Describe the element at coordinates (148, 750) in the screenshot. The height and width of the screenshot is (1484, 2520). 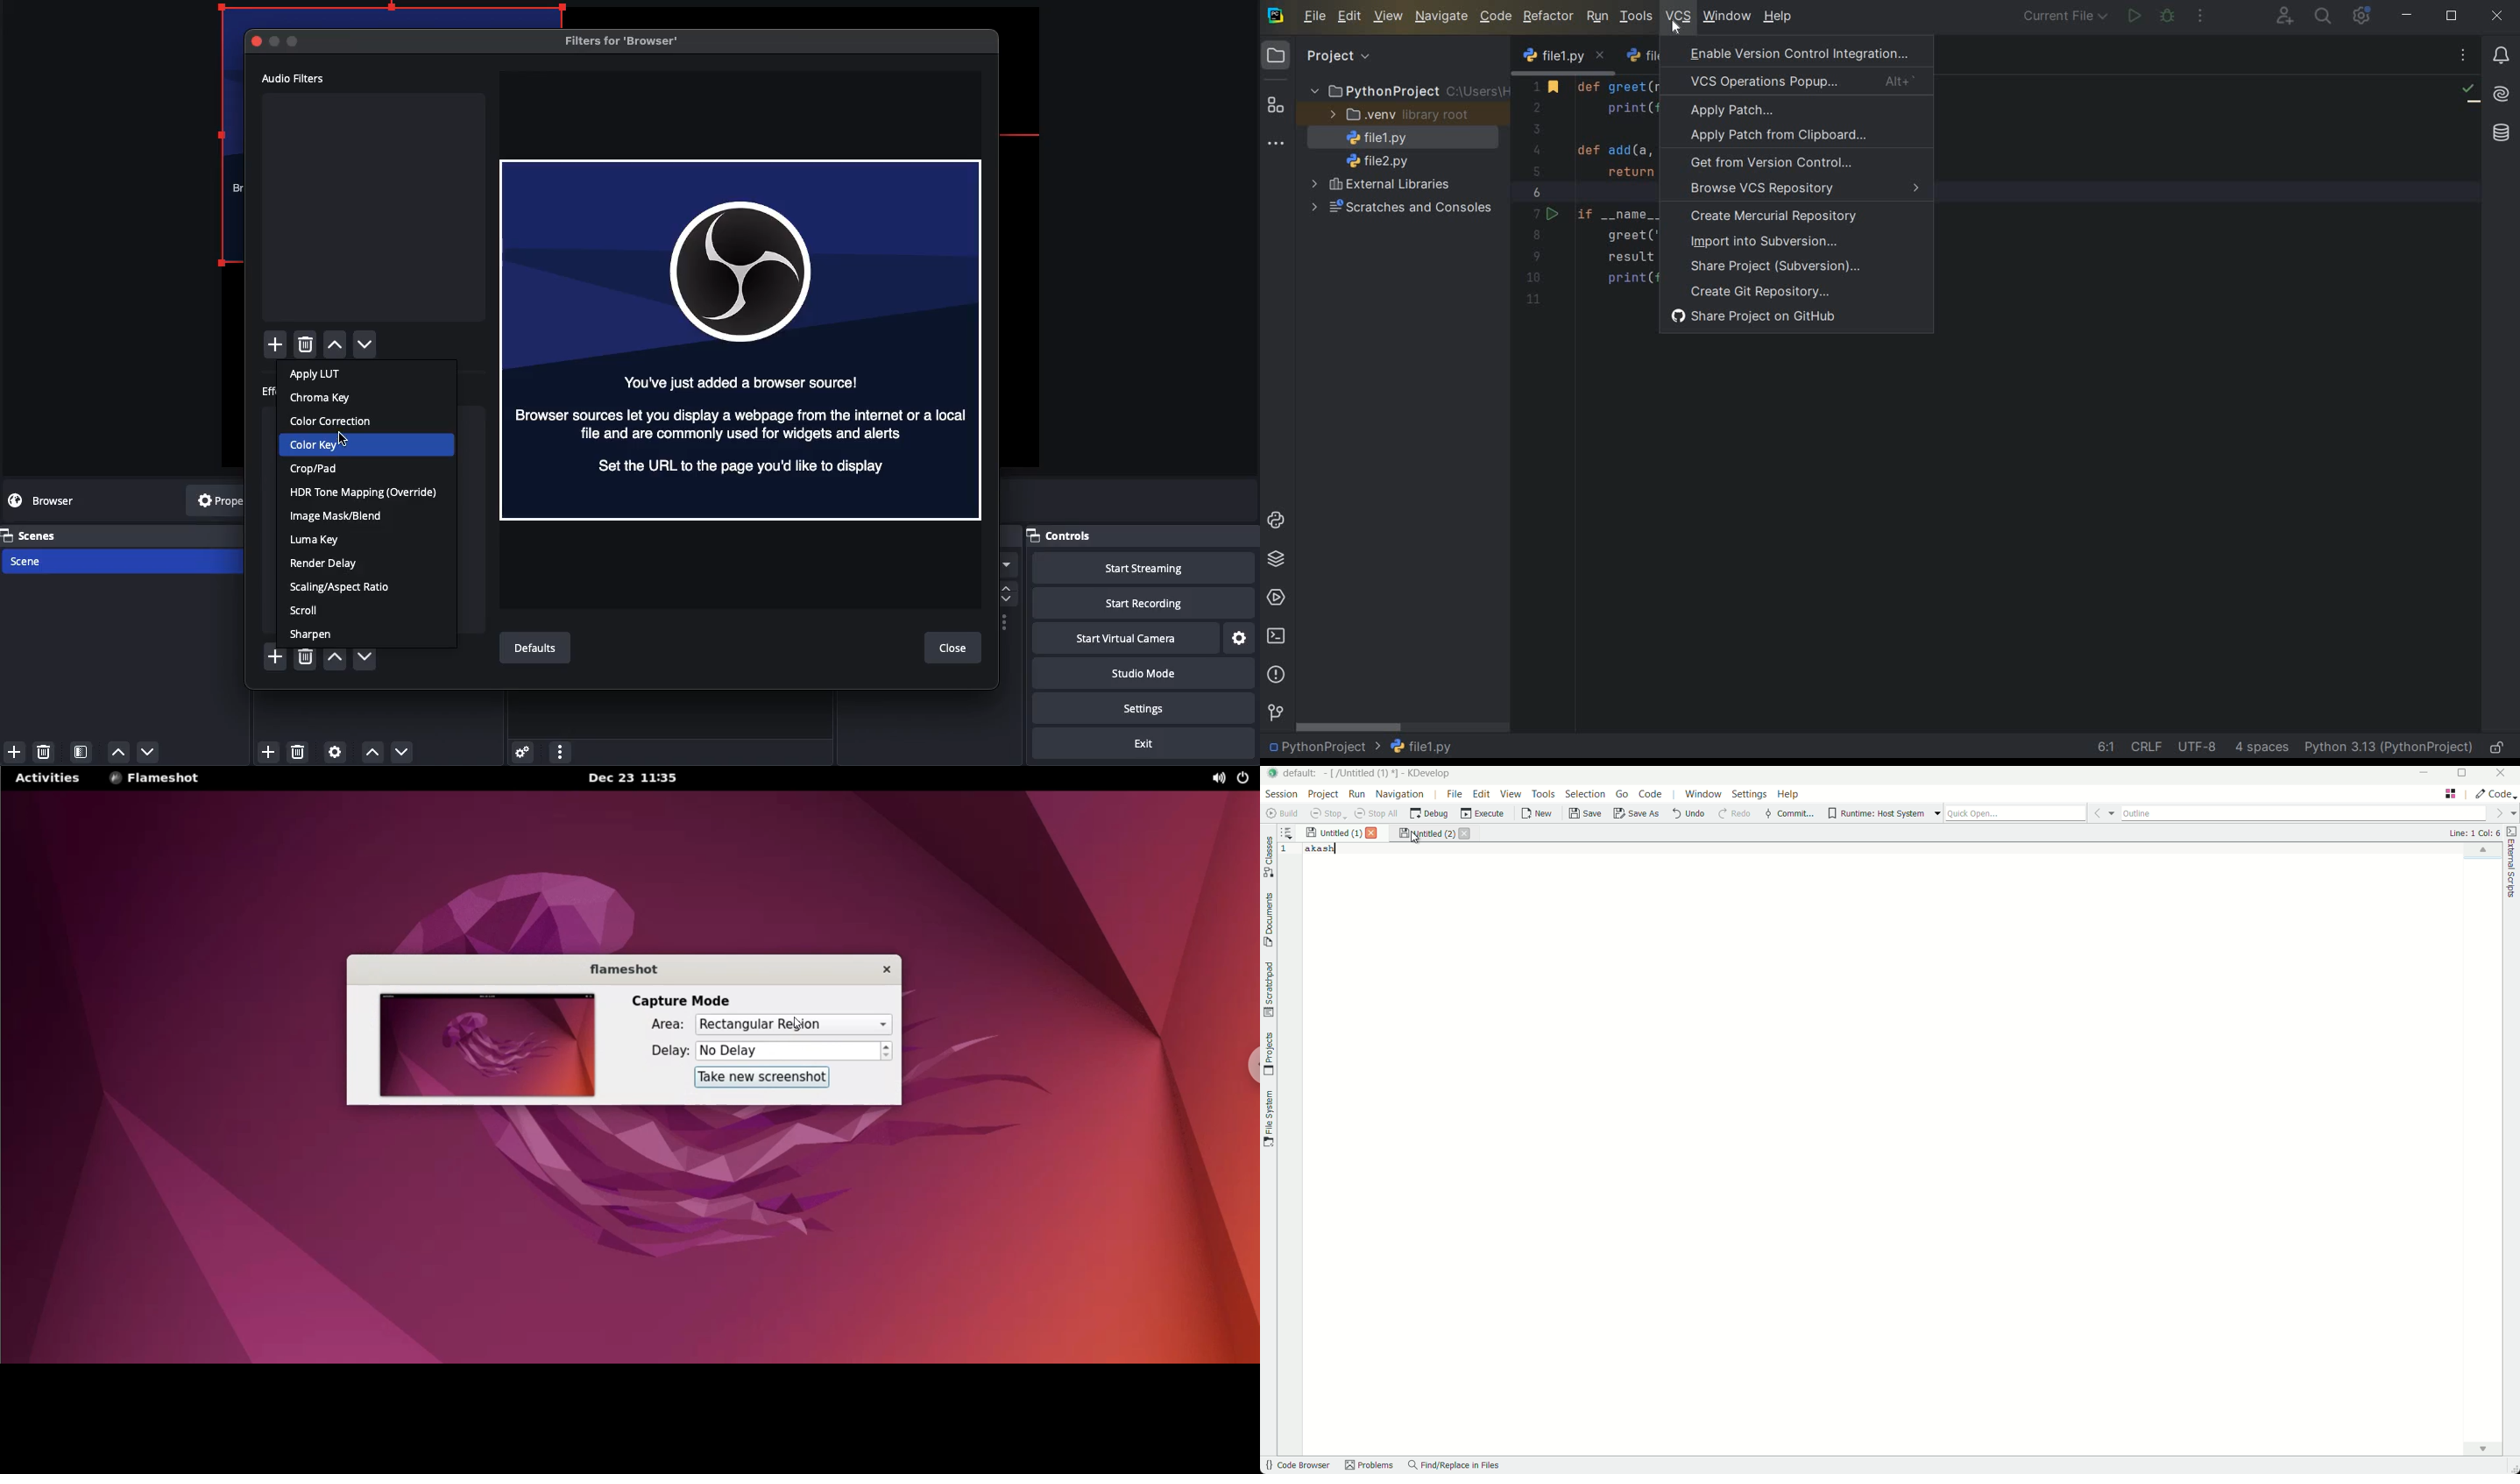
I see `down` at that location.